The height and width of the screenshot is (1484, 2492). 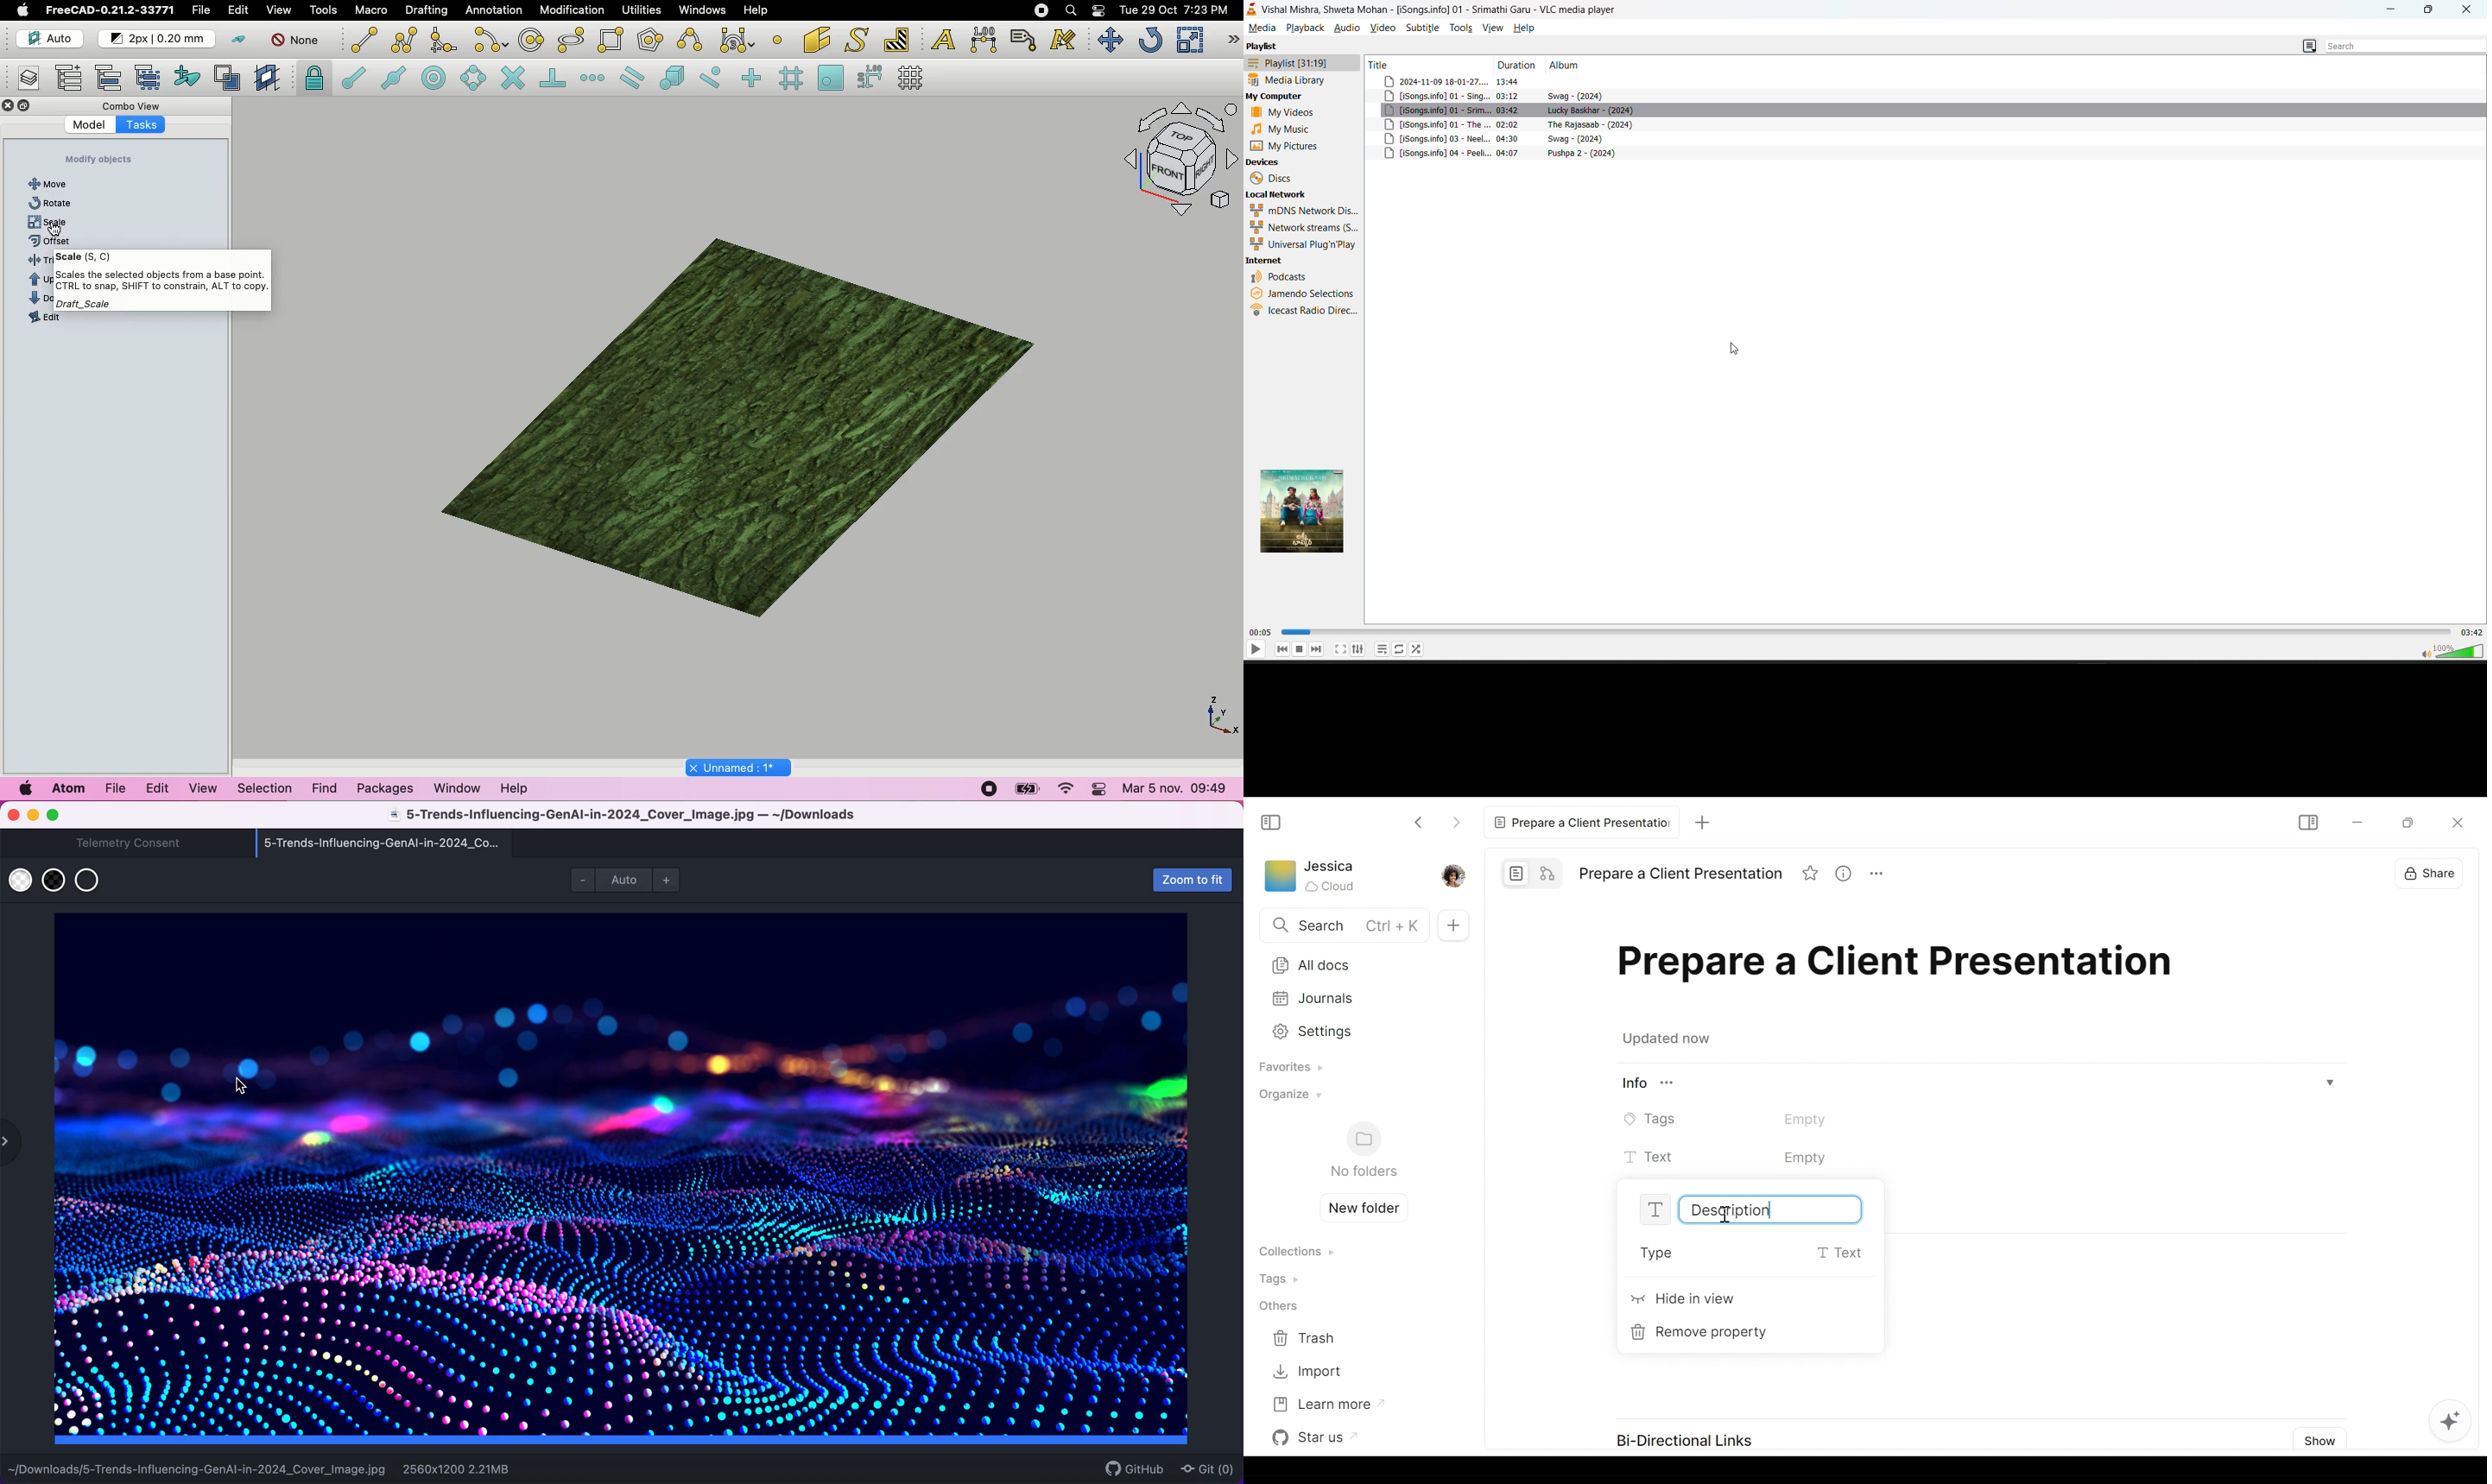 I want to click on Organize, so click(x=1287, y=1098).